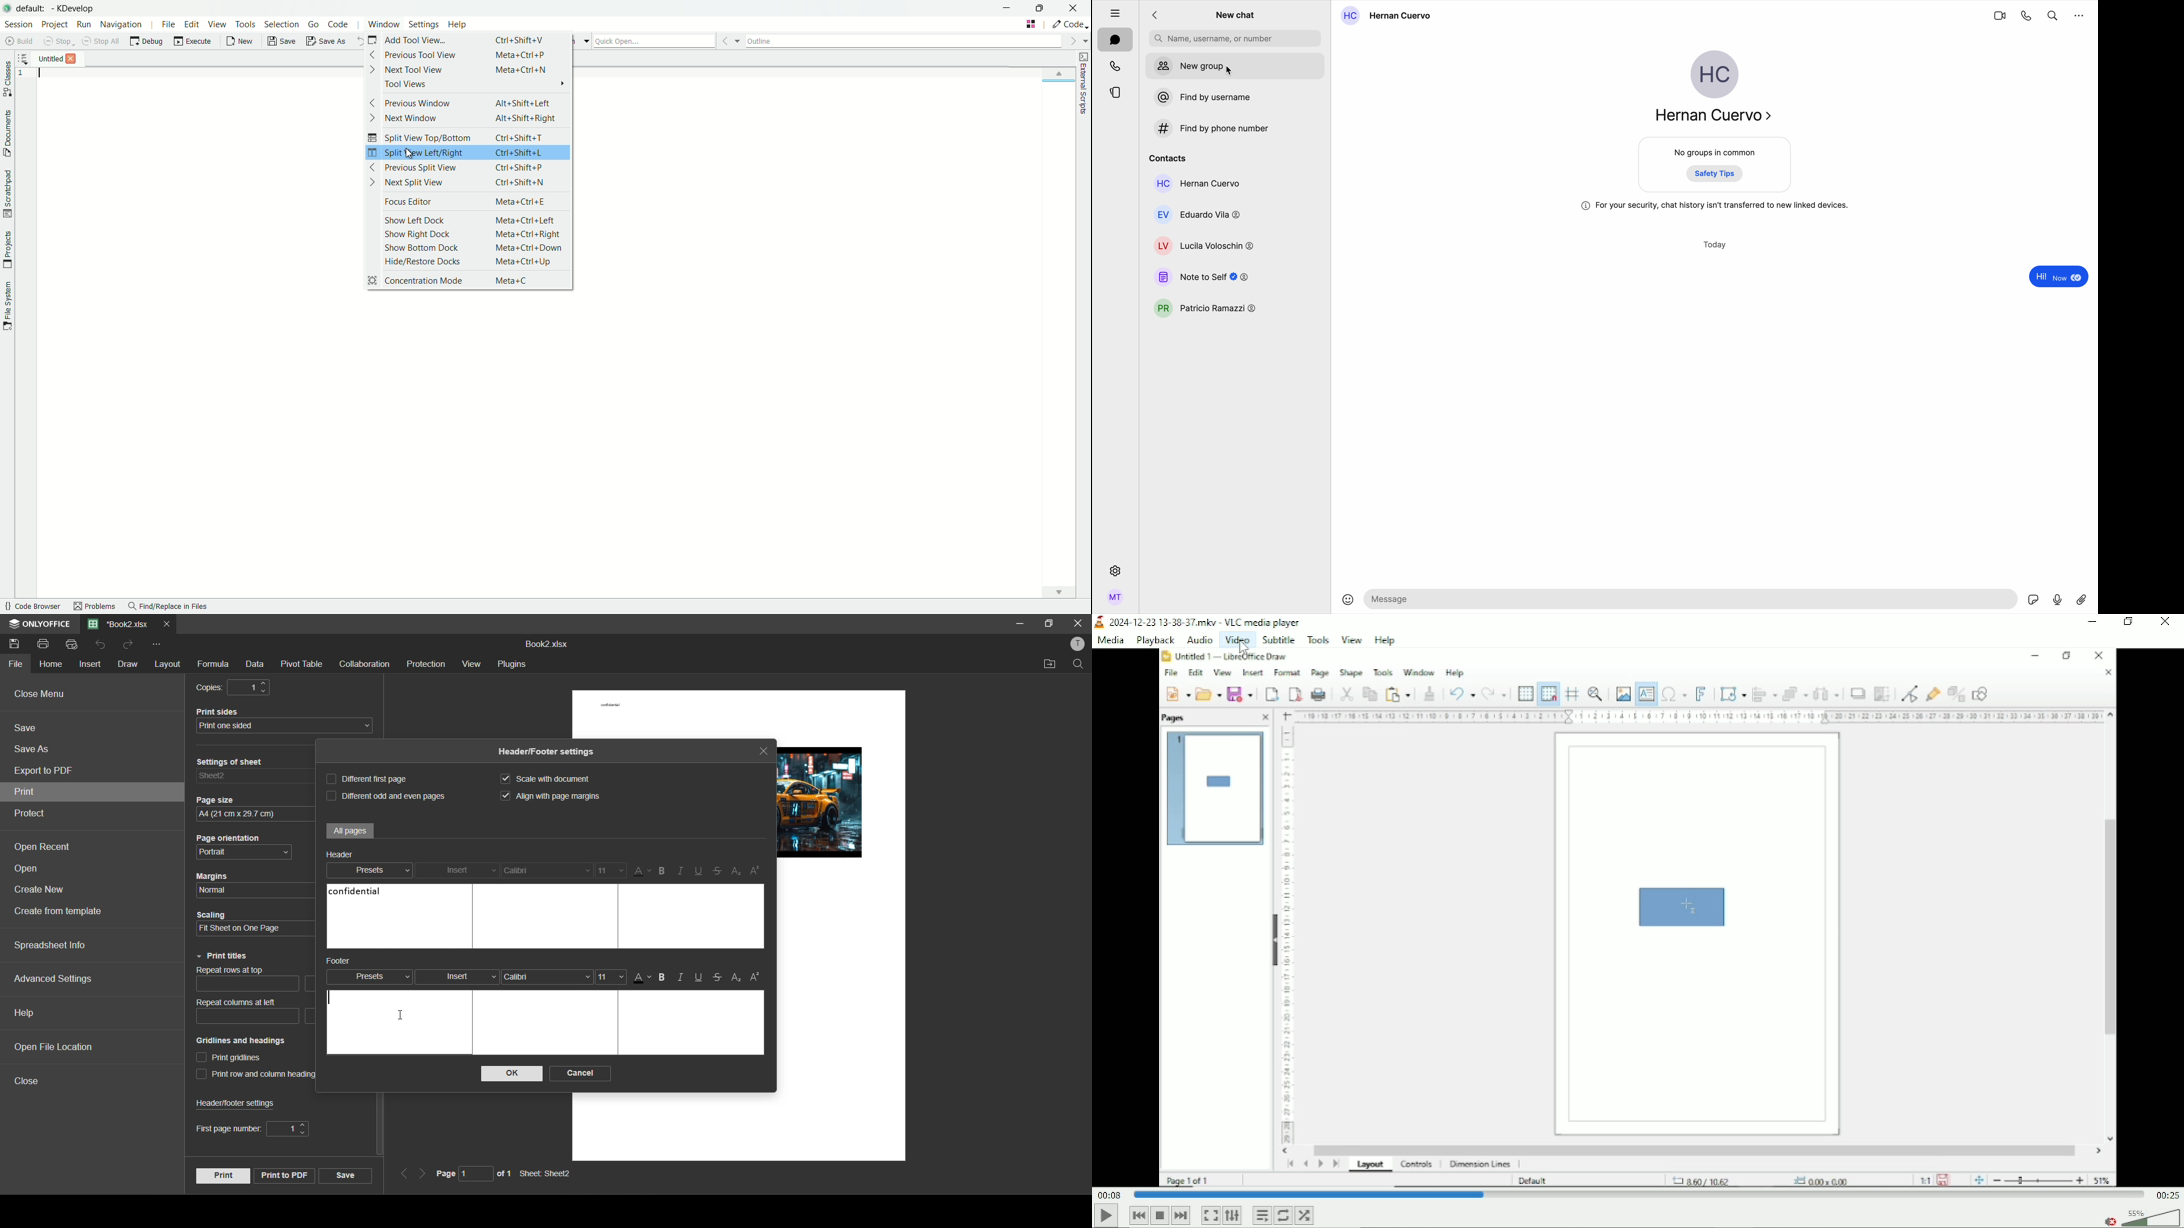  What do you see at coordinates (1115, 600) in the screenshot?
I see `profile` at bounding box center [1115, 600].